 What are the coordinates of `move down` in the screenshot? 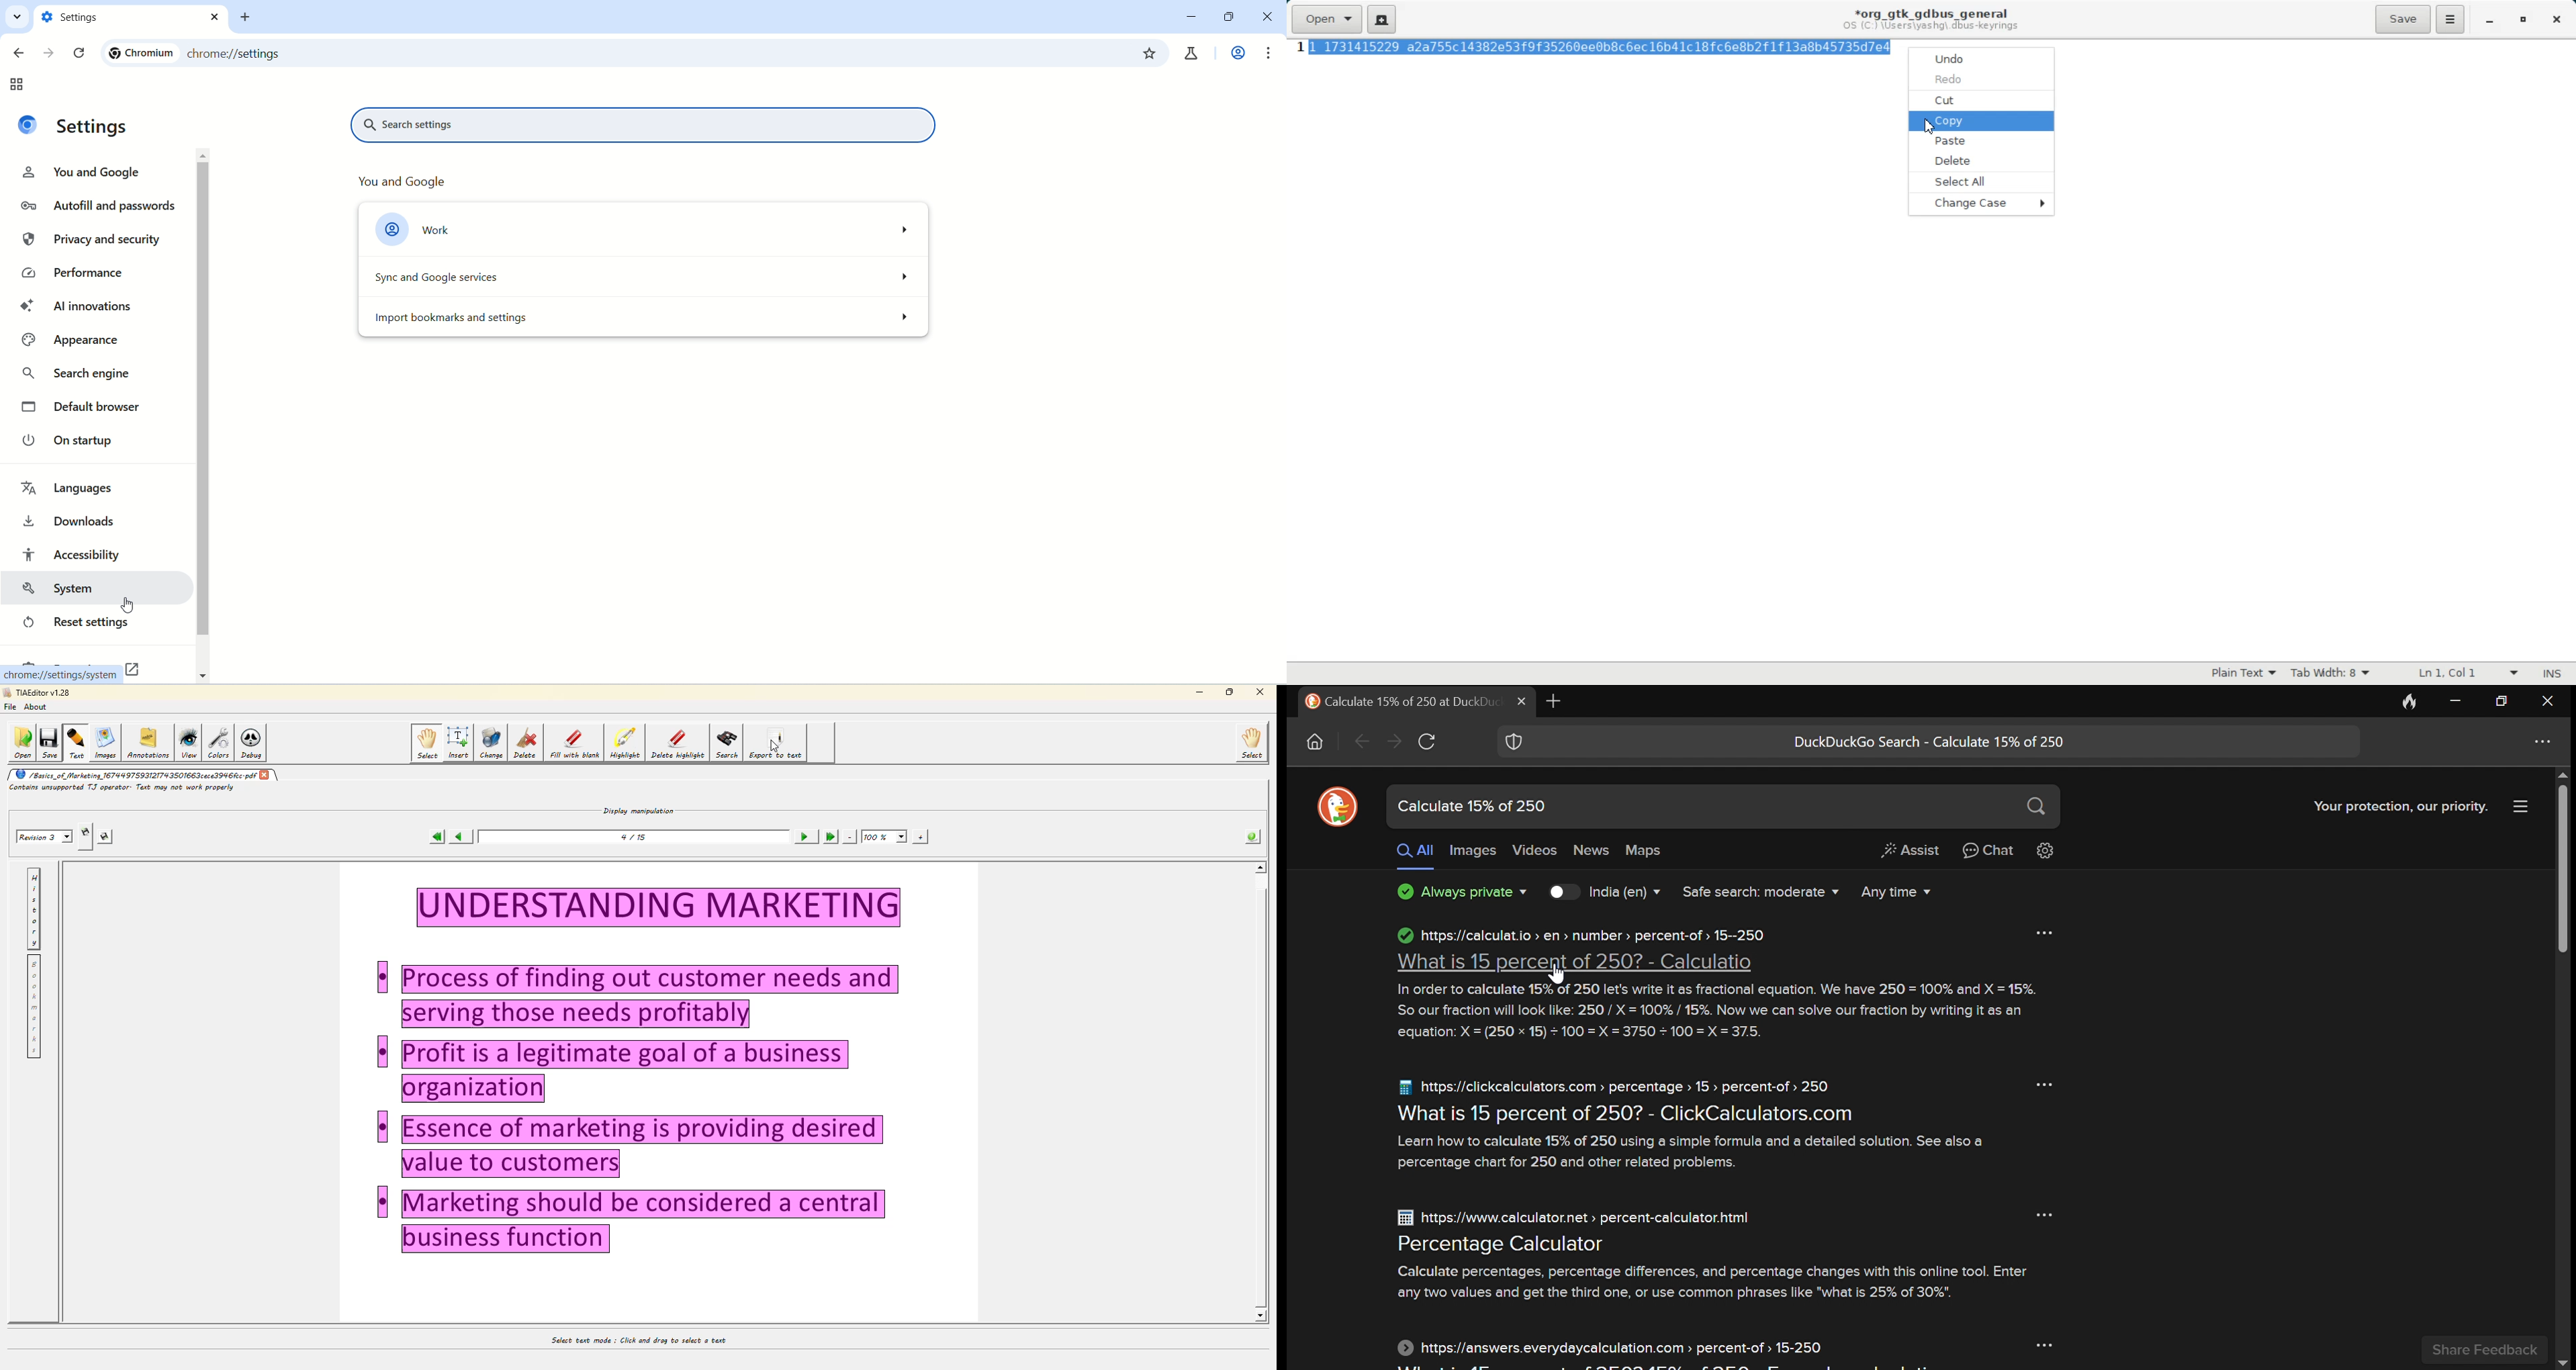 It's located at (202, 674).